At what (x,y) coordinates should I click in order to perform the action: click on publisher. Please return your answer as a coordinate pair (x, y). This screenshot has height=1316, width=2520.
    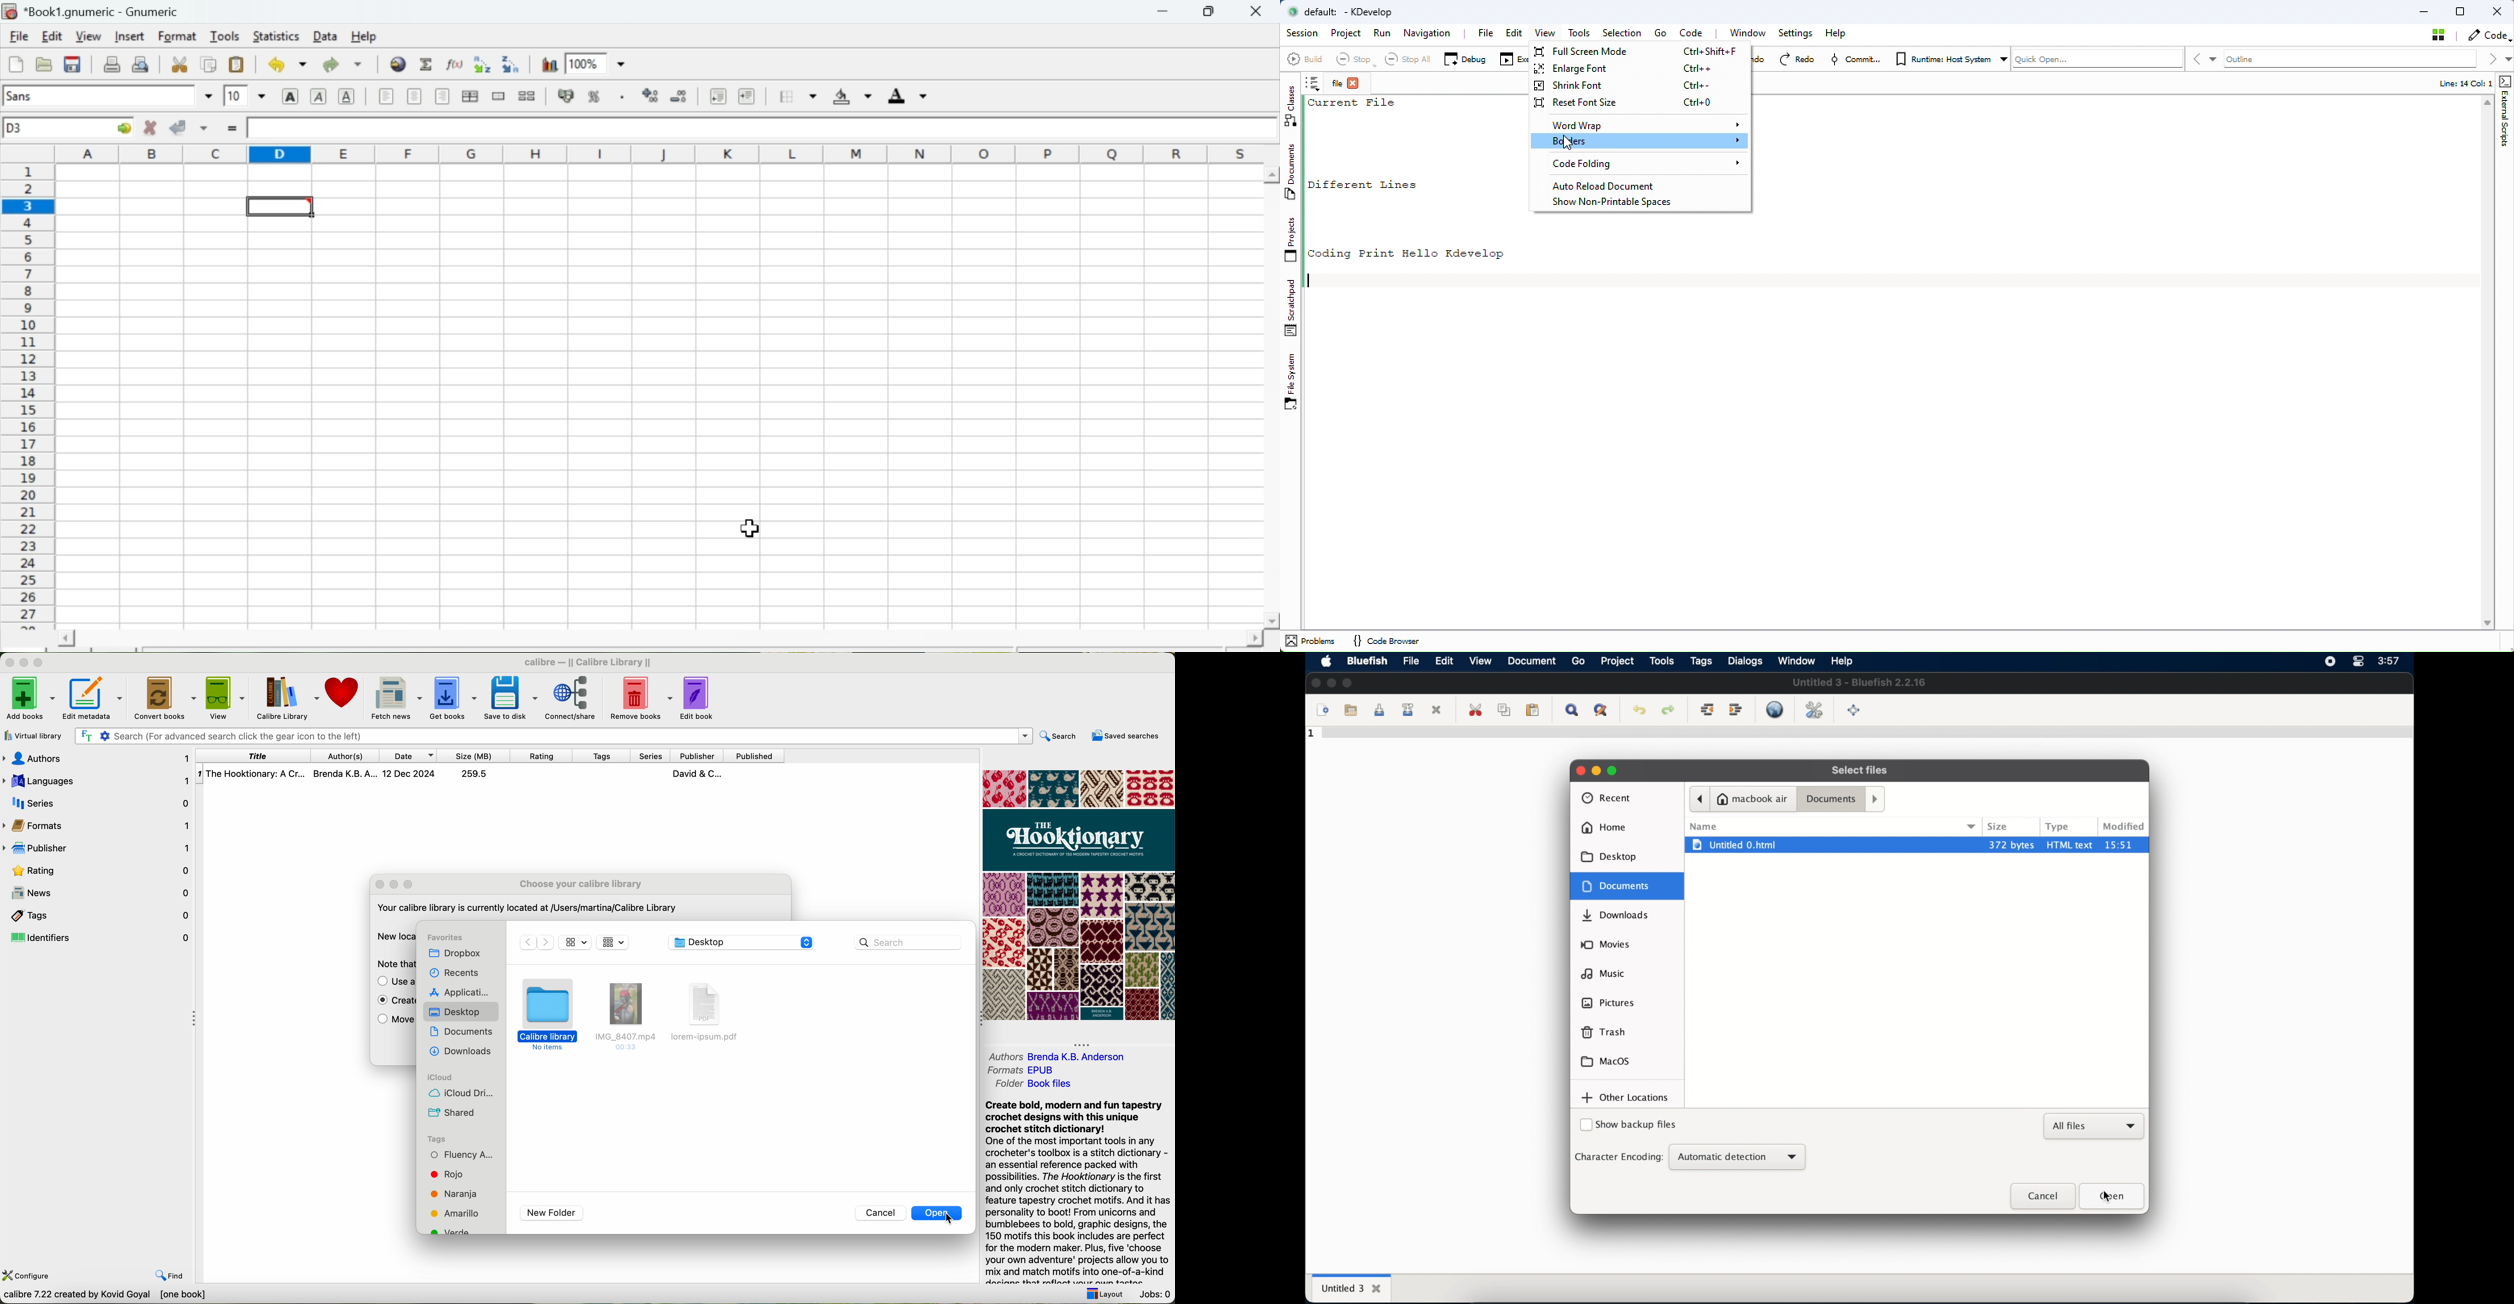
    Looking at the image, I should click on (697, 755).